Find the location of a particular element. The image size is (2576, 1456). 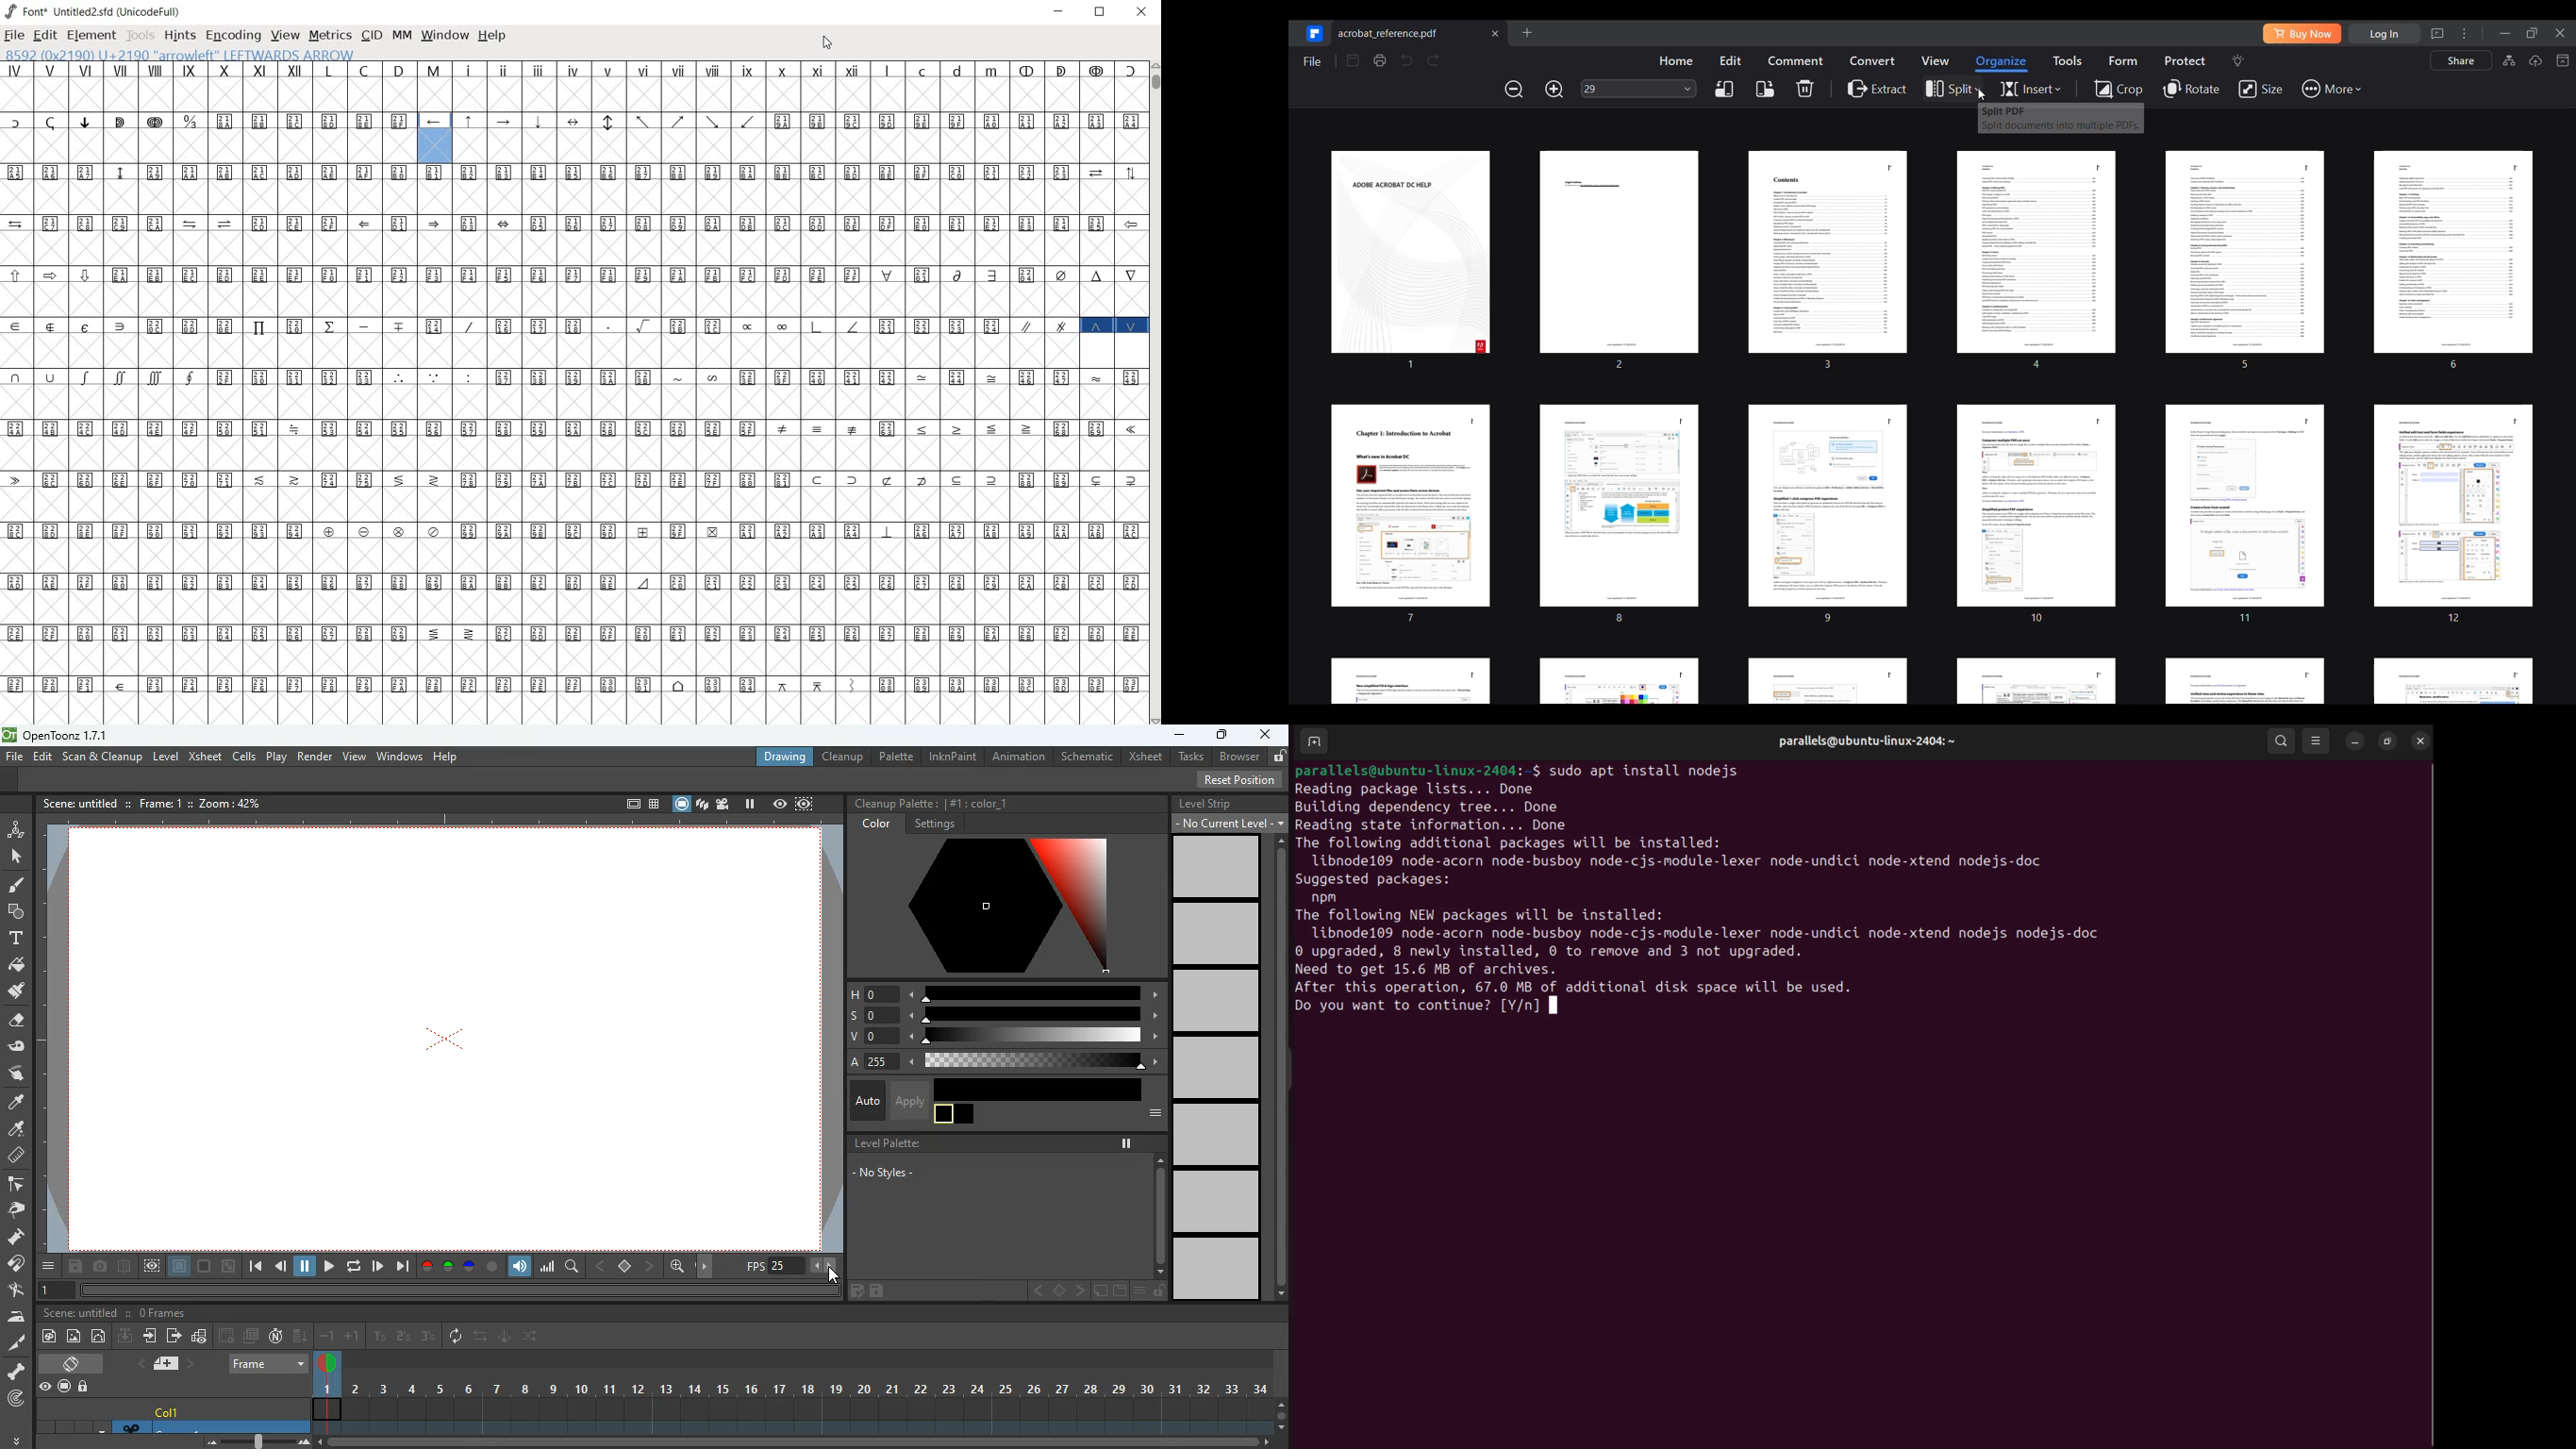

forward is located at coordinates (224, 1336).